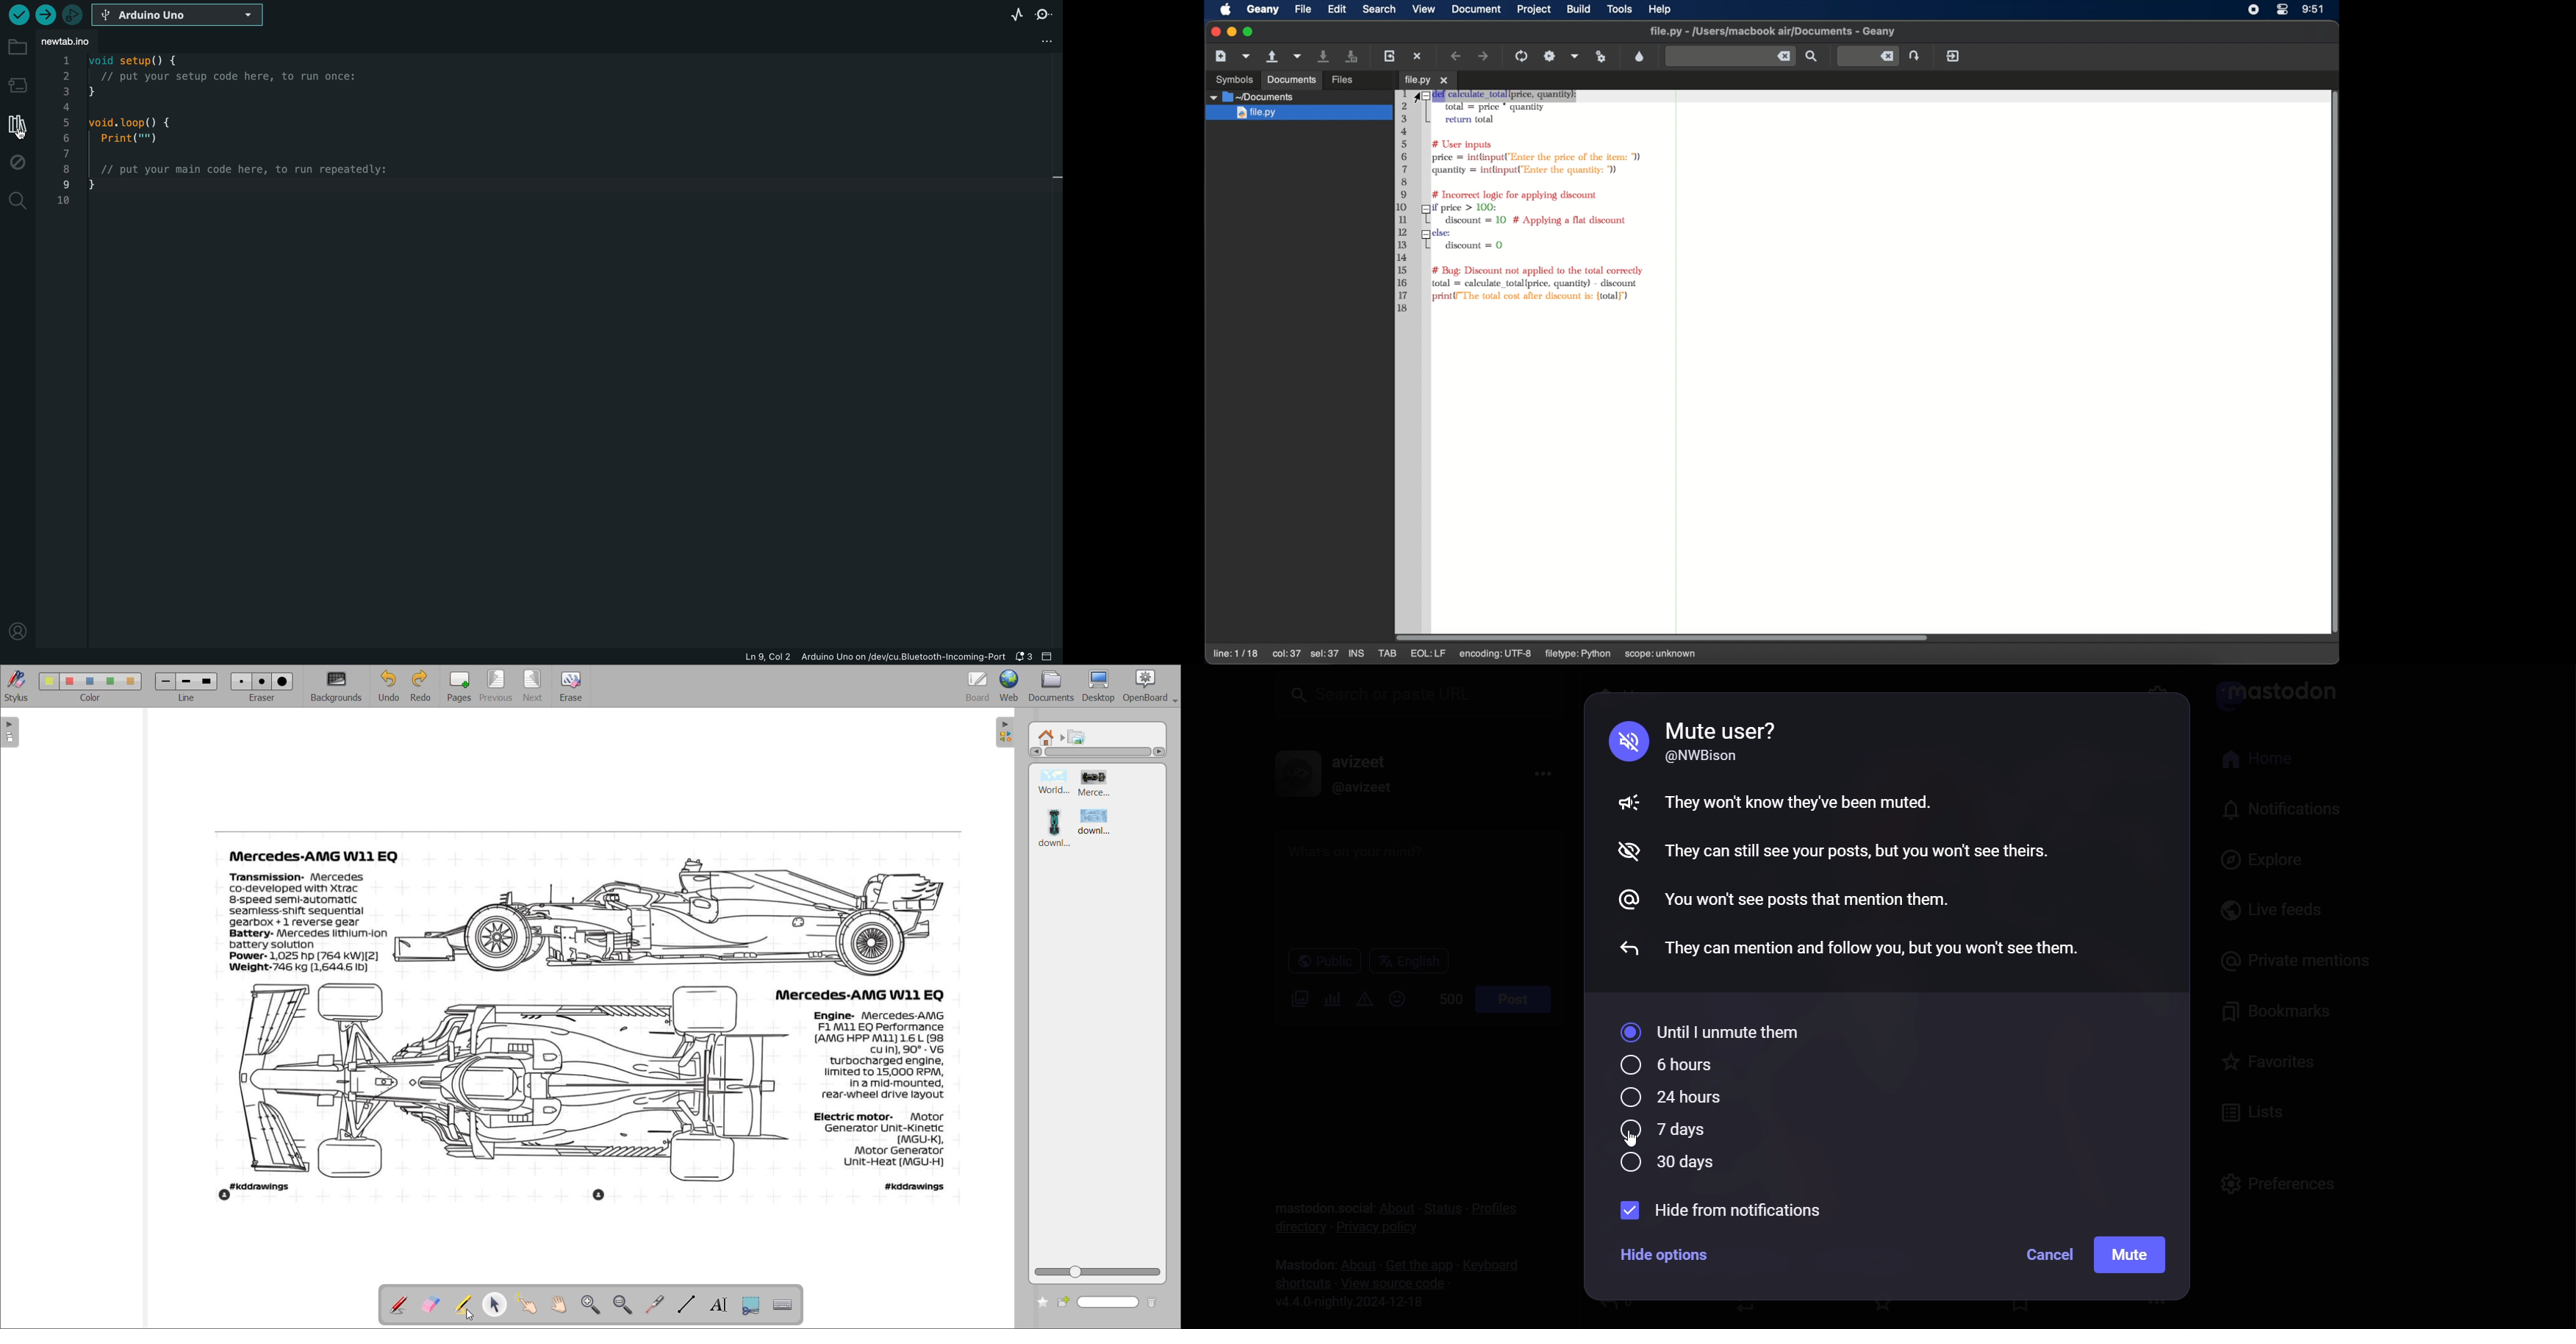 The image size is (2576, 1344). Describe the element at coordinates (2048, 1258) in the screenshot. I see `cancel` at that location.